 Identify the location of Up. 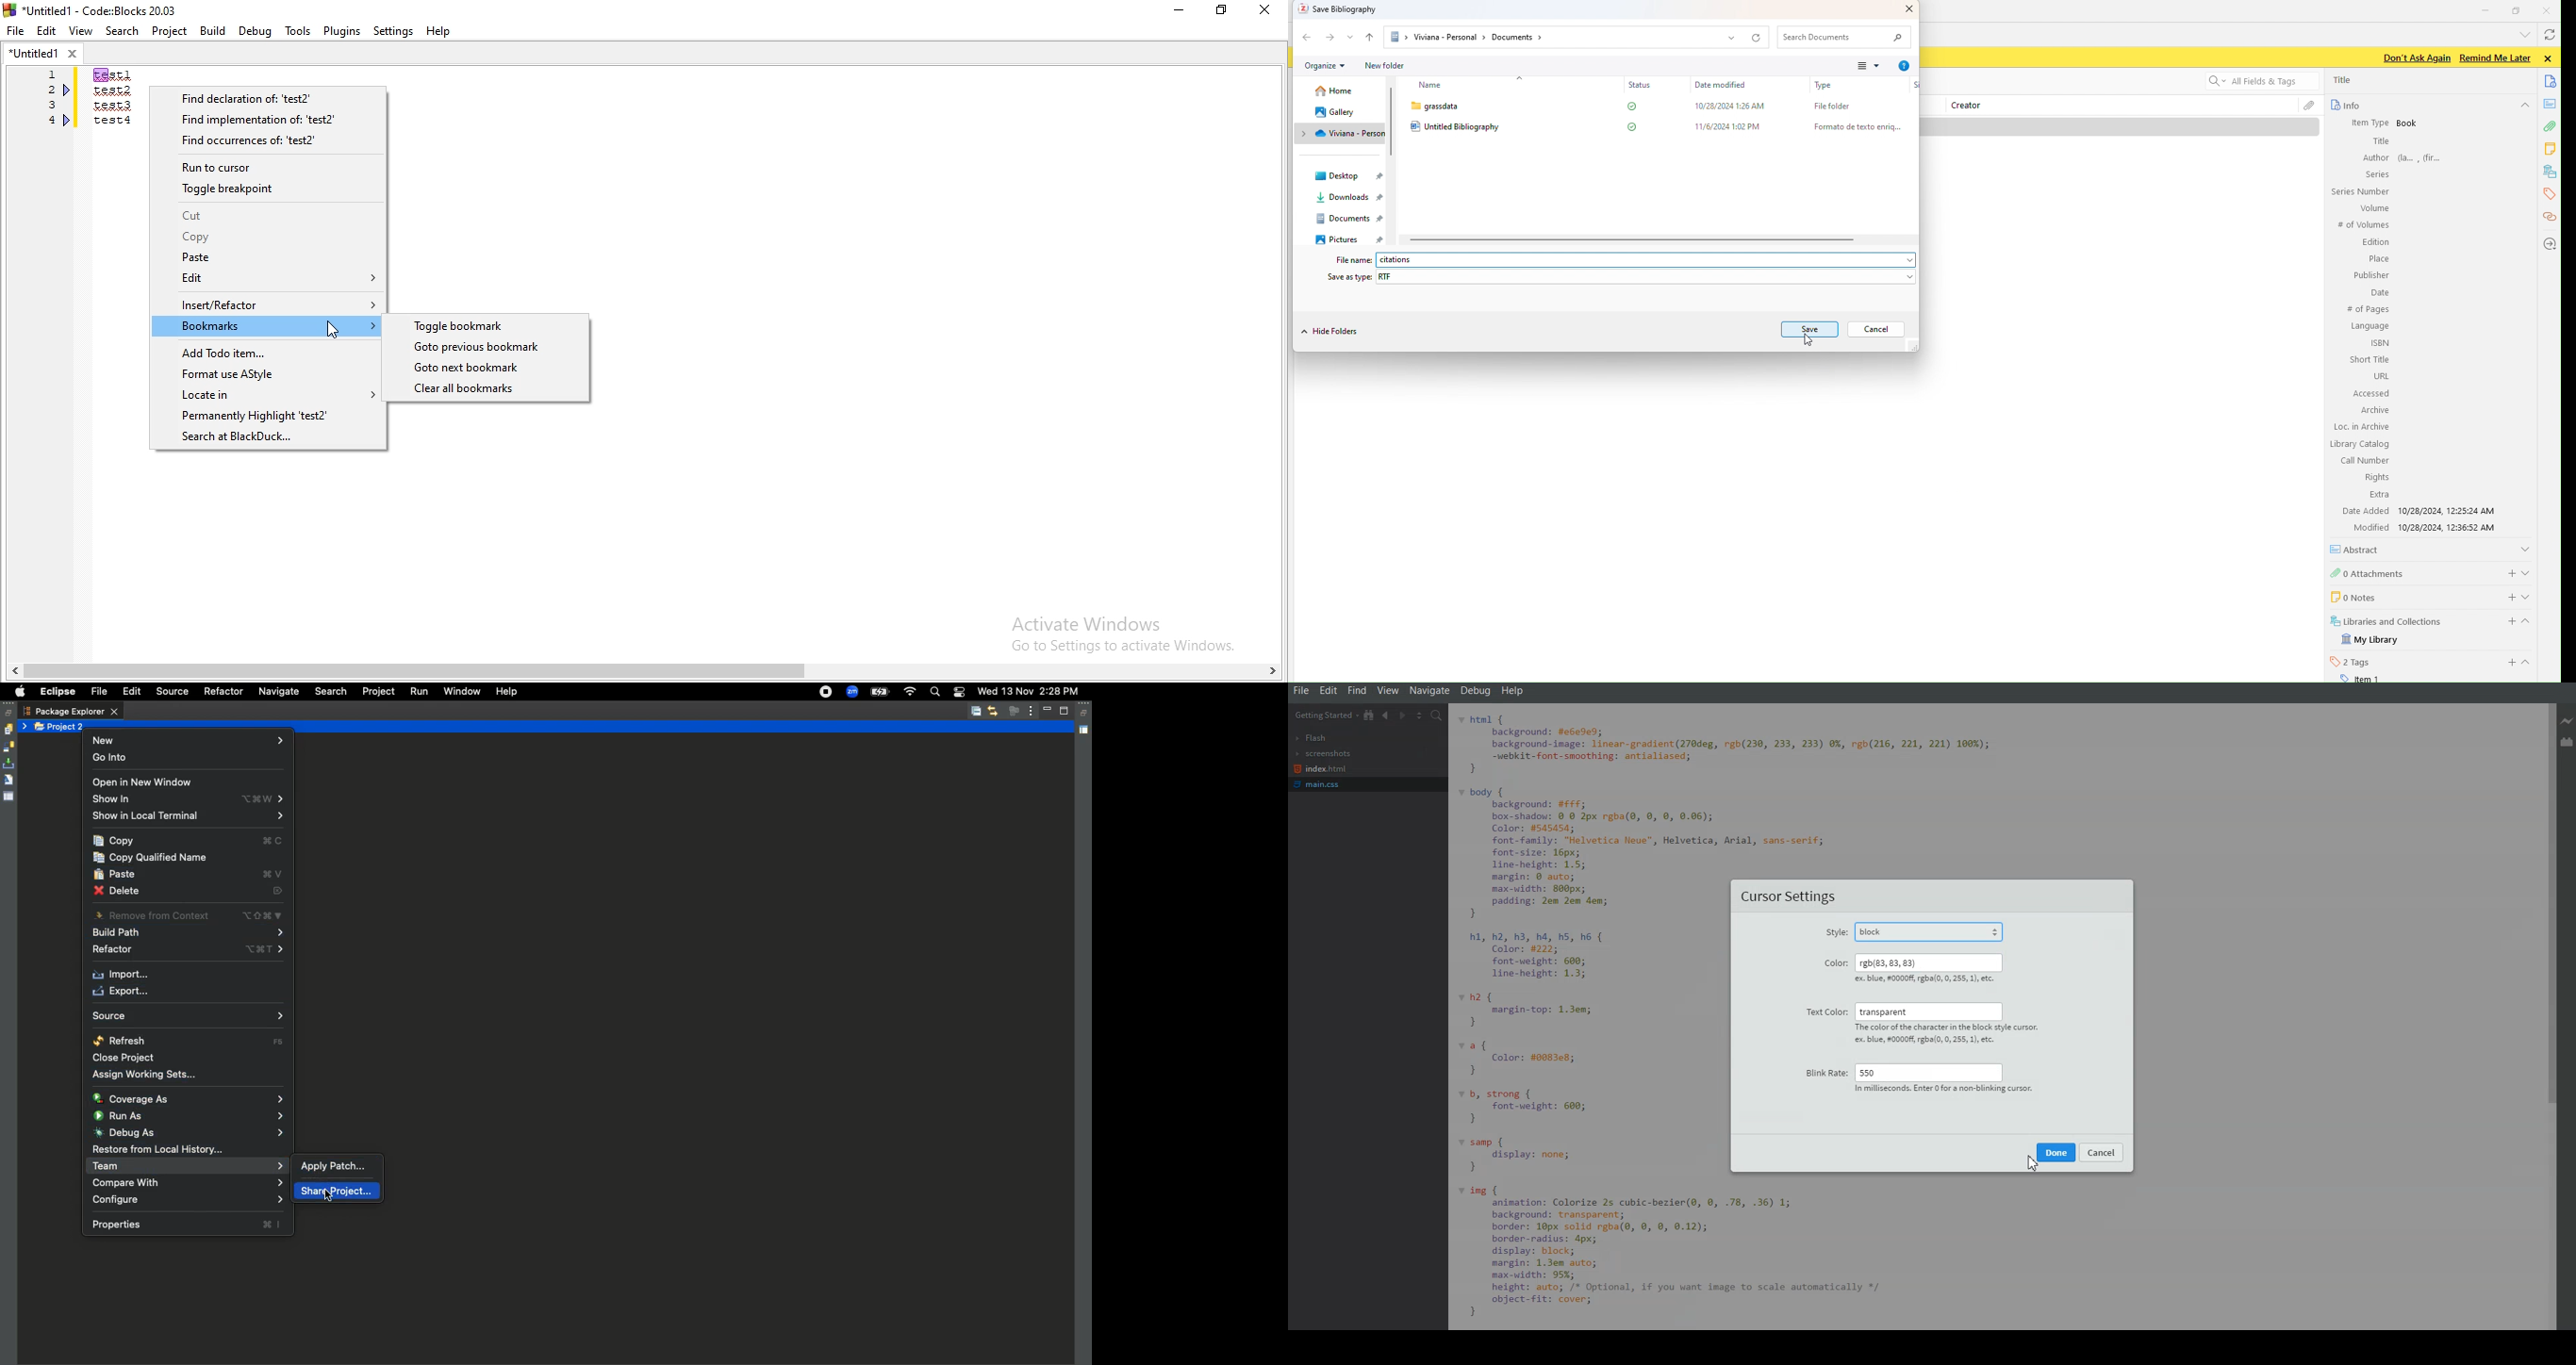
(1372, 37).